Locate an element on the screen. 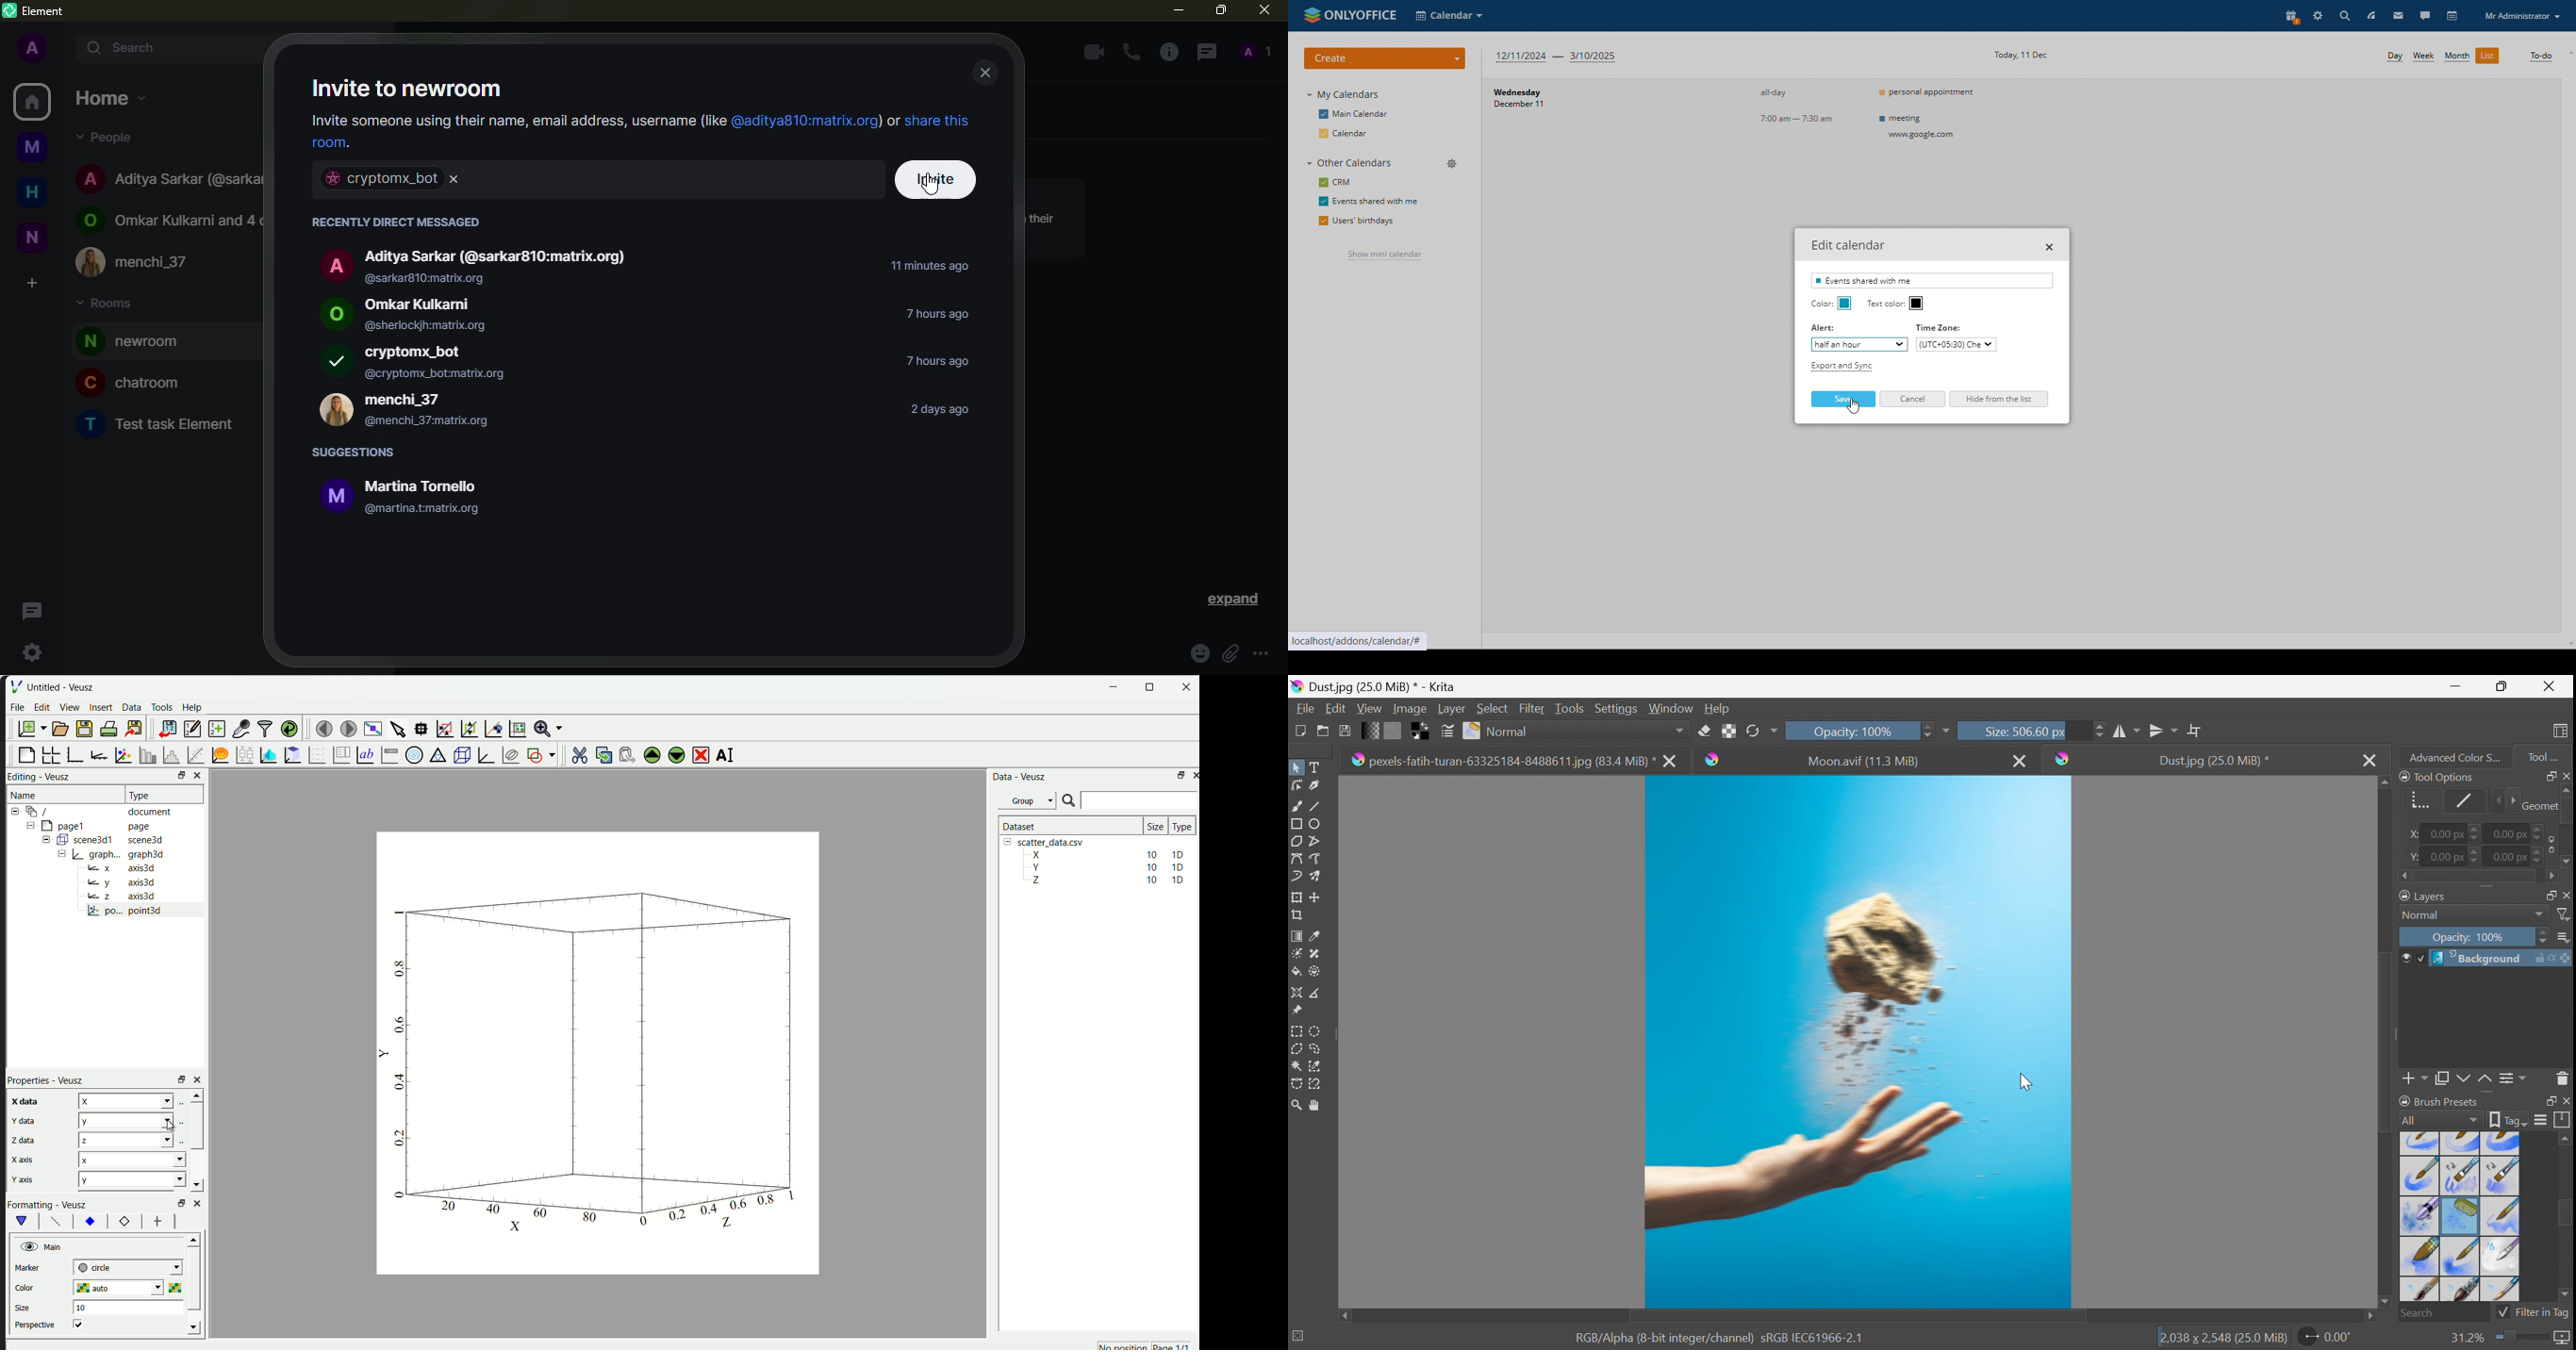 The width and height of the screenshot is (2576, 1372). myspace is located at coordinates (34, 149).